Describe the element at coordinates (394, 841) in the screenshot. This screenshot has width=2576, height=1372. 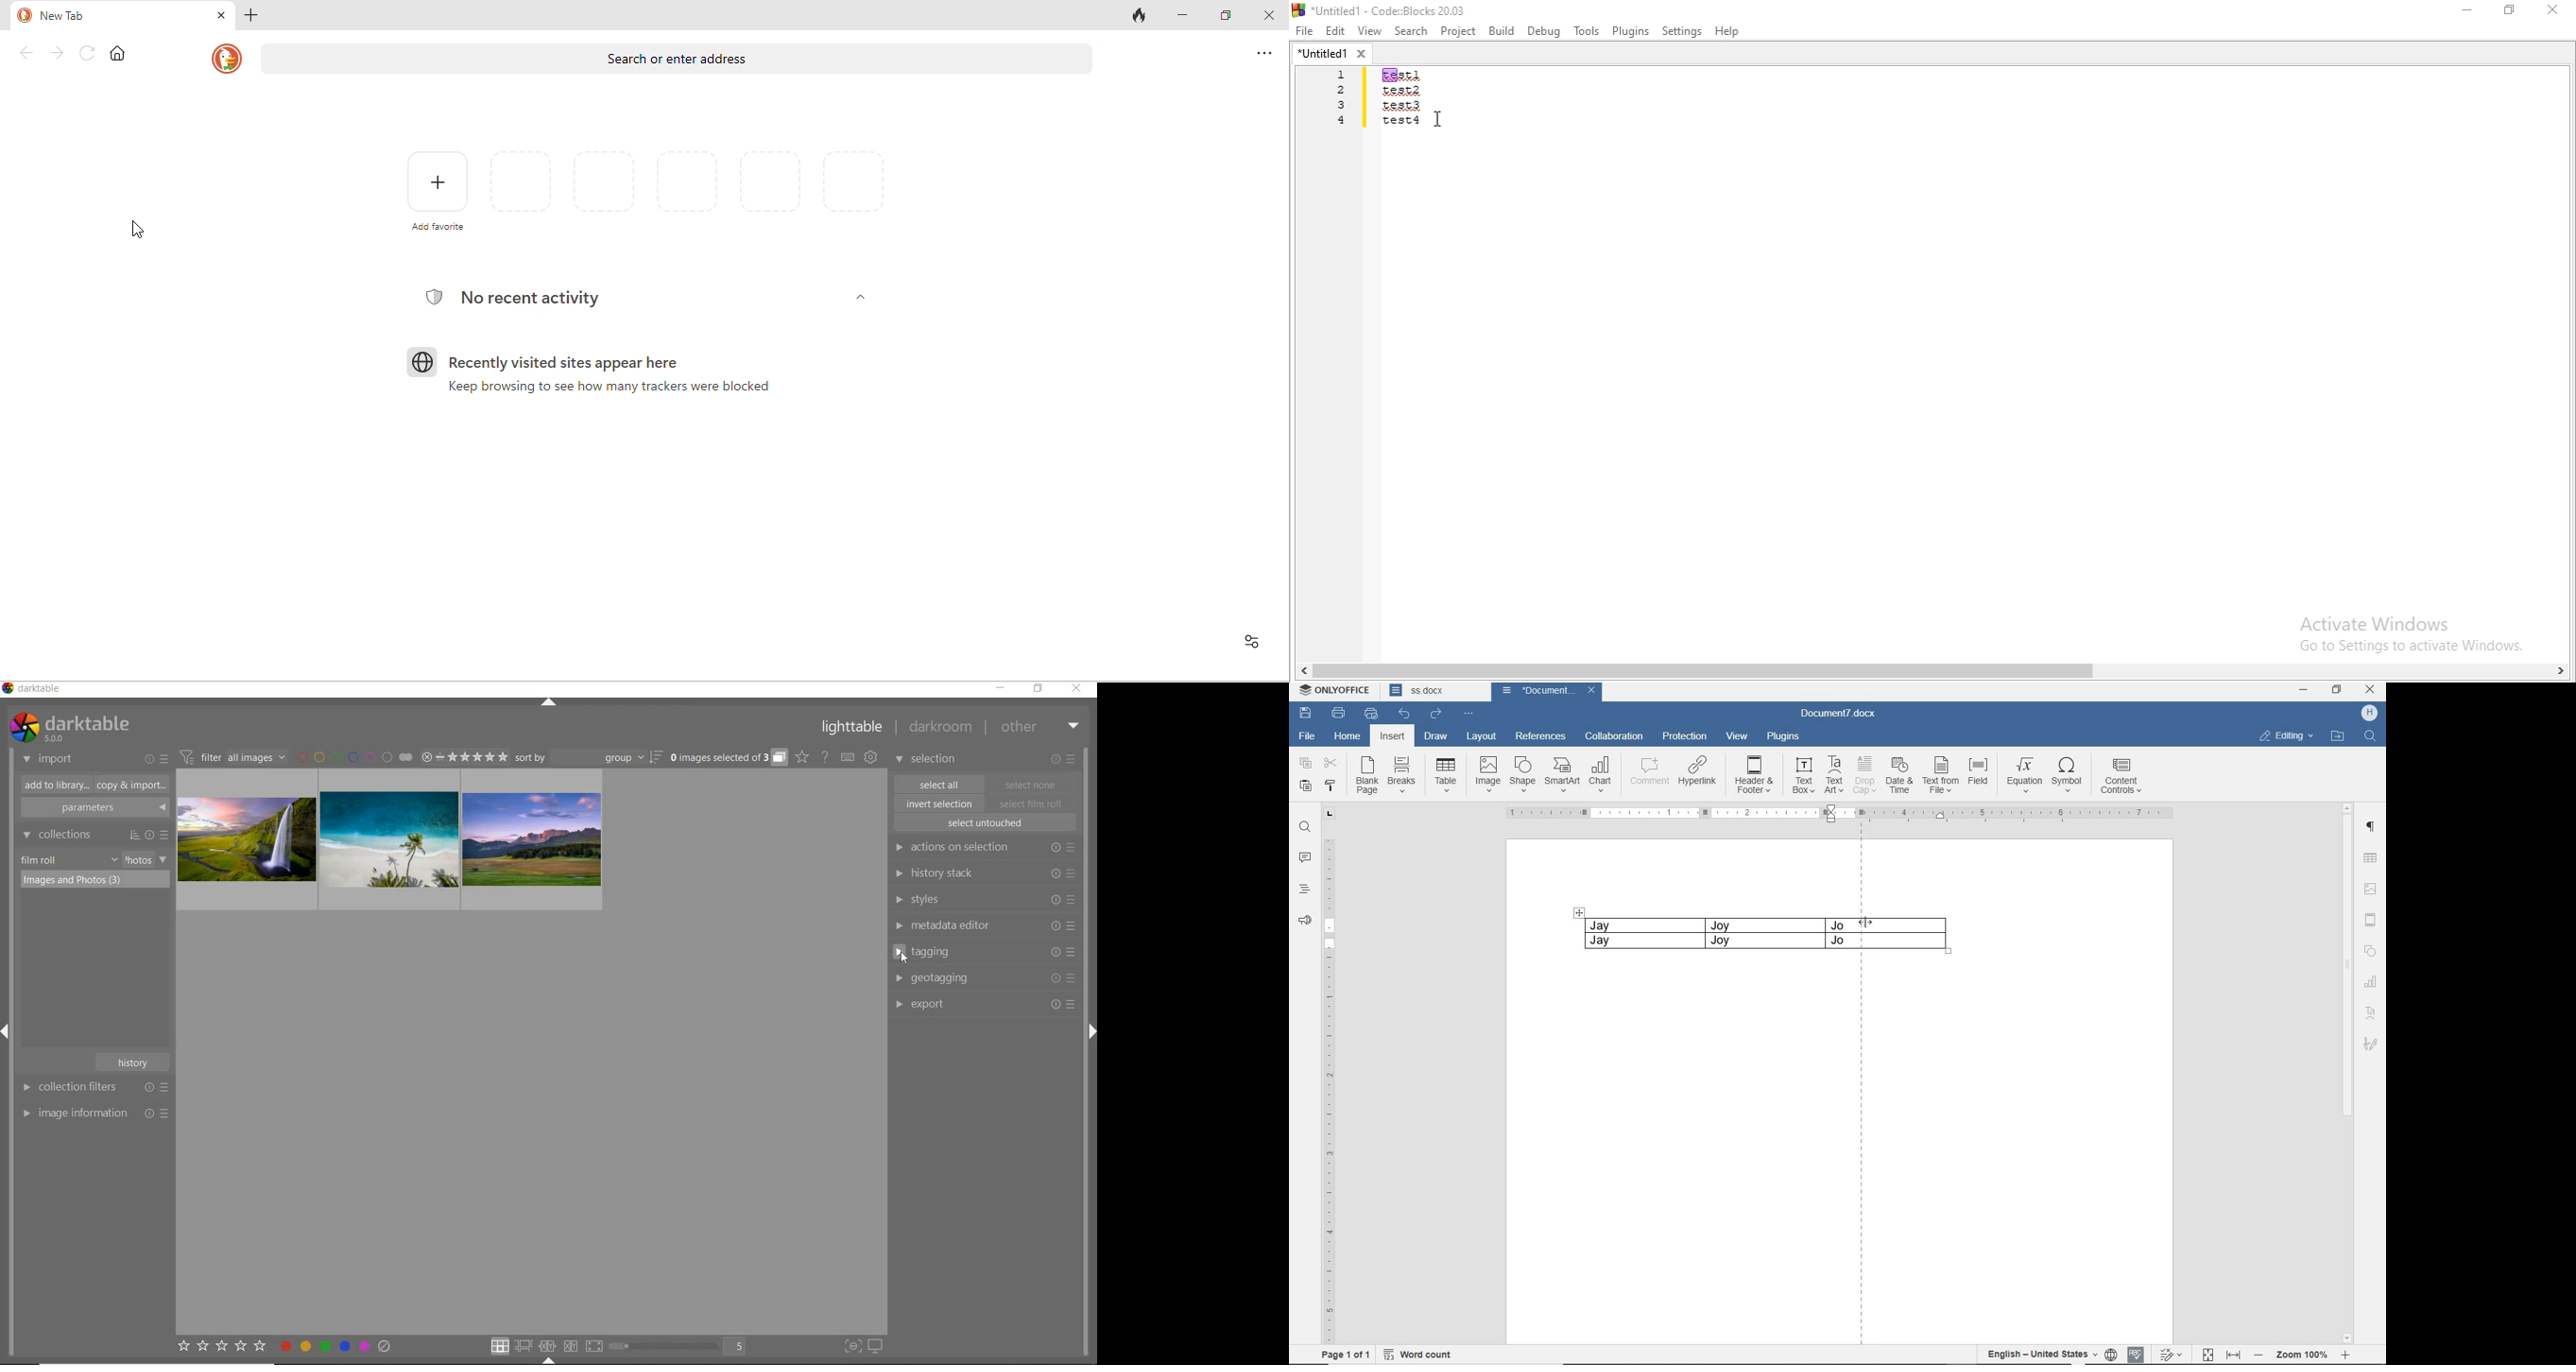
I see `images` at that location.